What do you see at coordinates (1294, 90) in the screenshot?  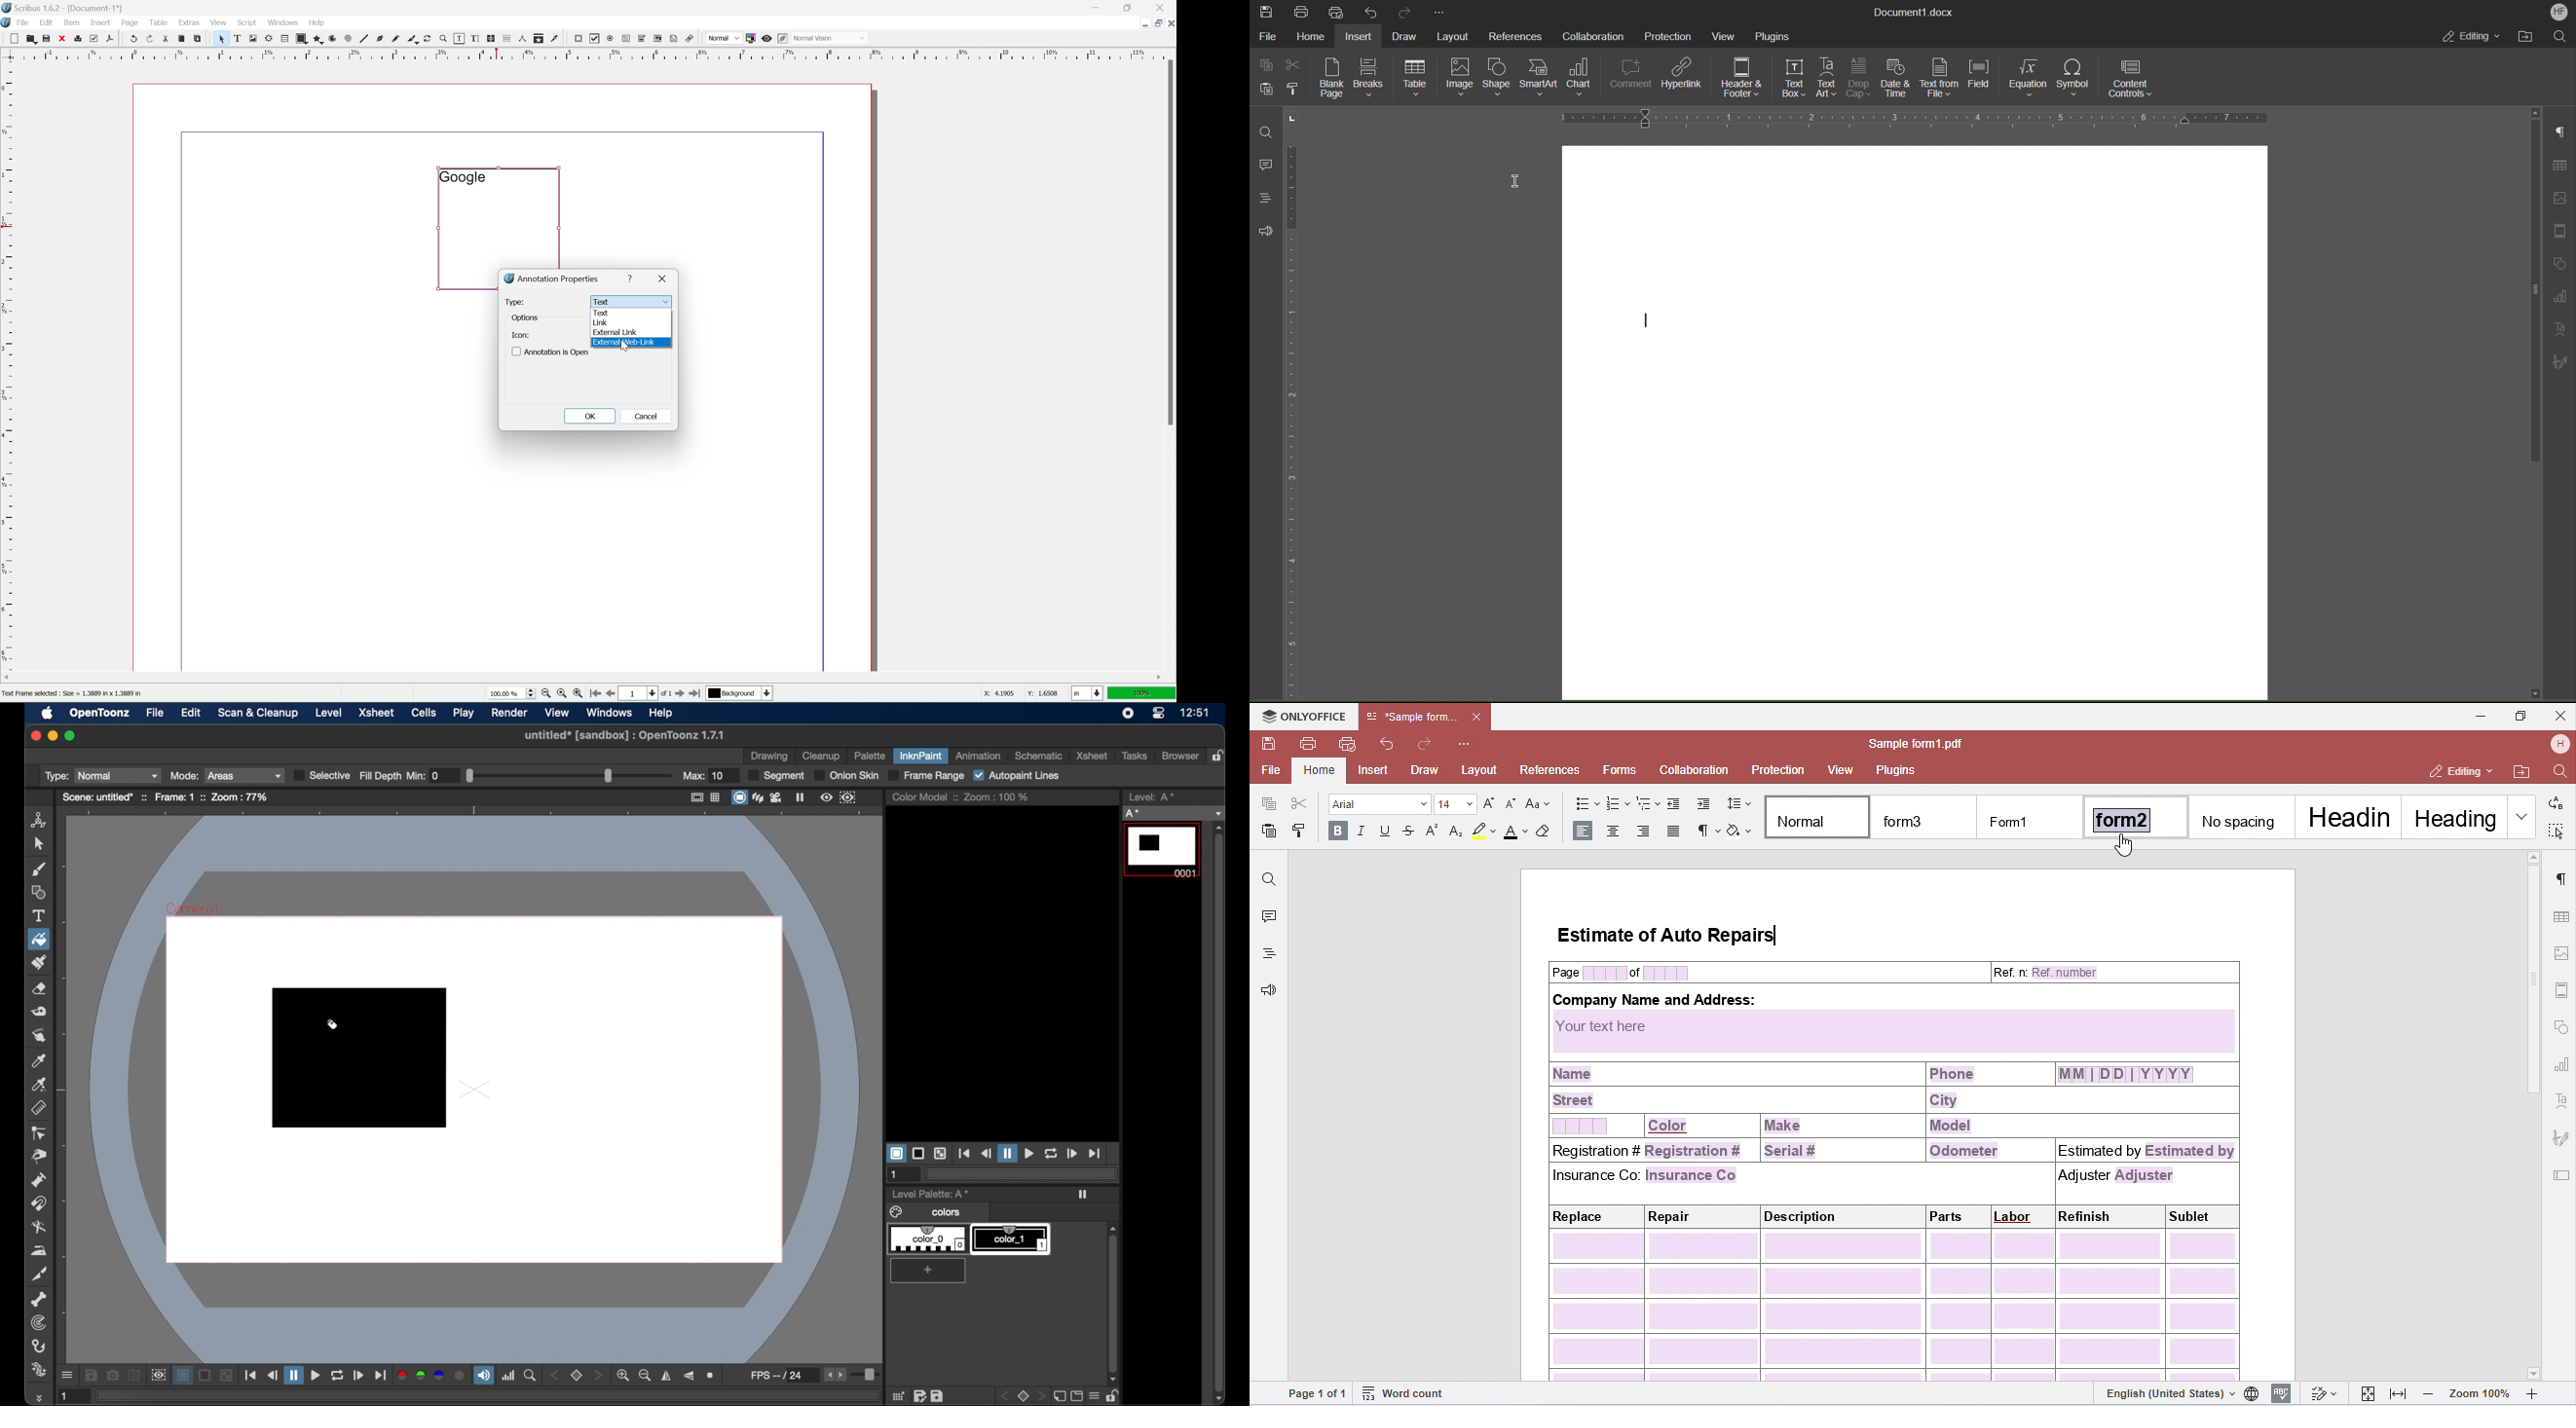 I see `Copy Style` at bounding box center [1294, 90].